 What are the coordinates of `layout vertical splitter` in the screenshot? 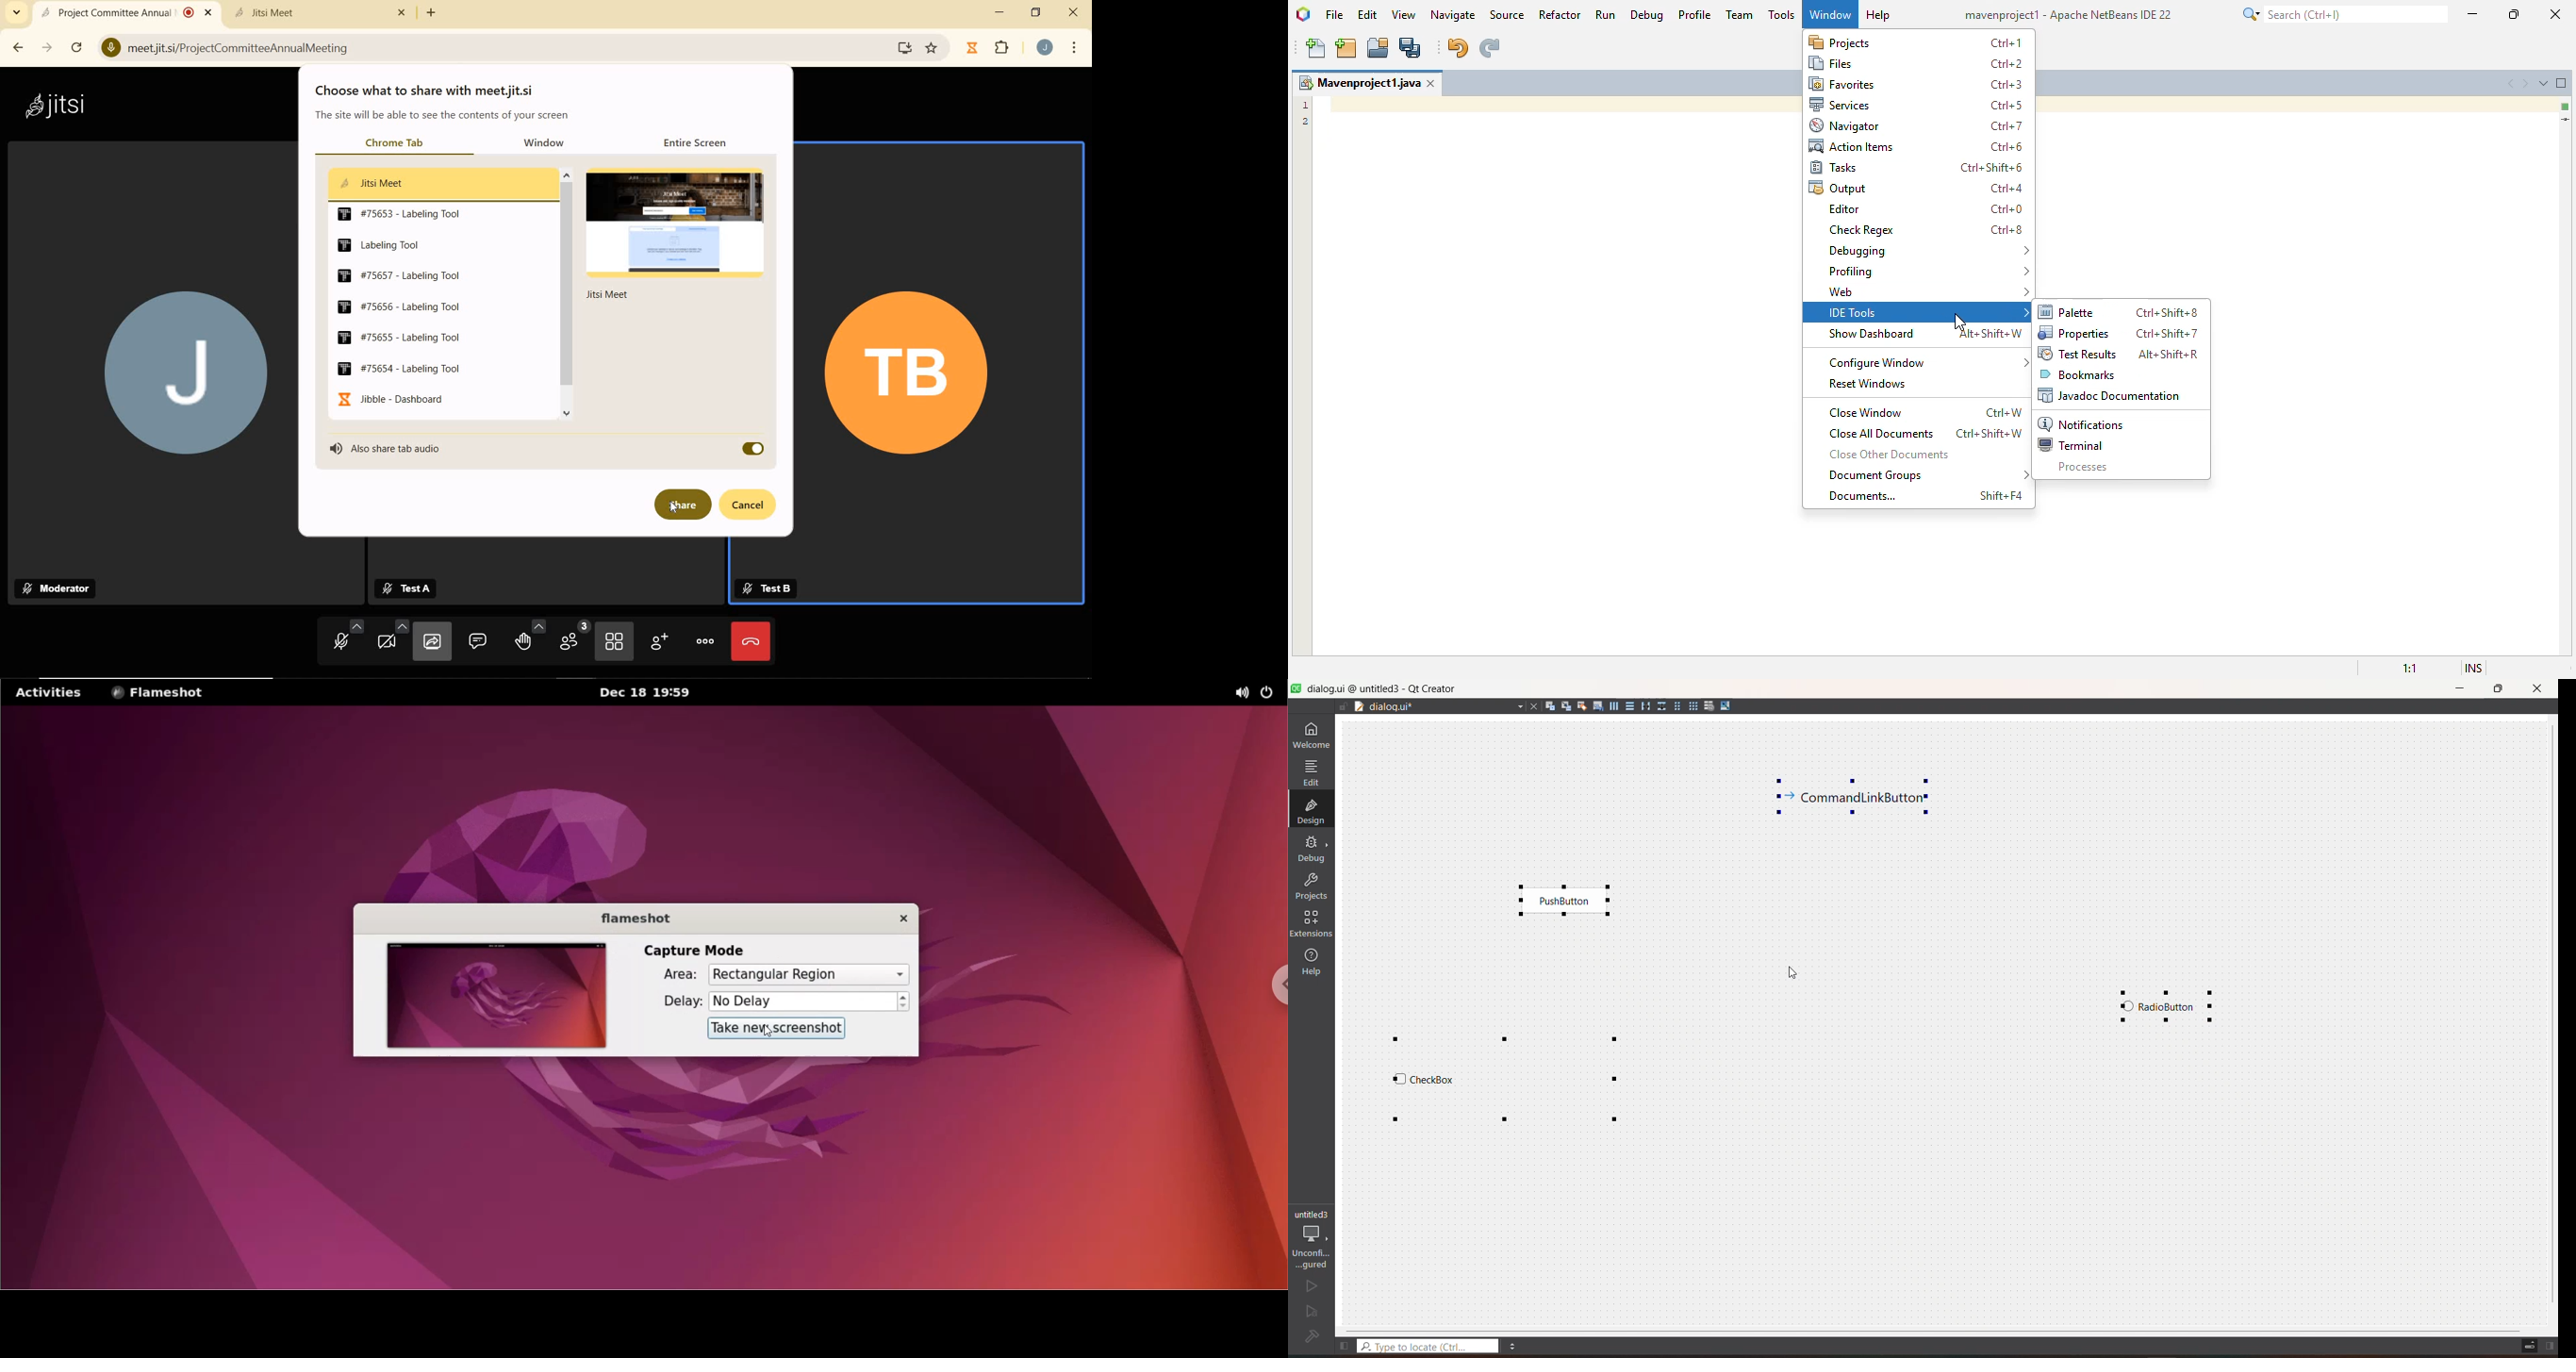 It's located at (1661, 707).